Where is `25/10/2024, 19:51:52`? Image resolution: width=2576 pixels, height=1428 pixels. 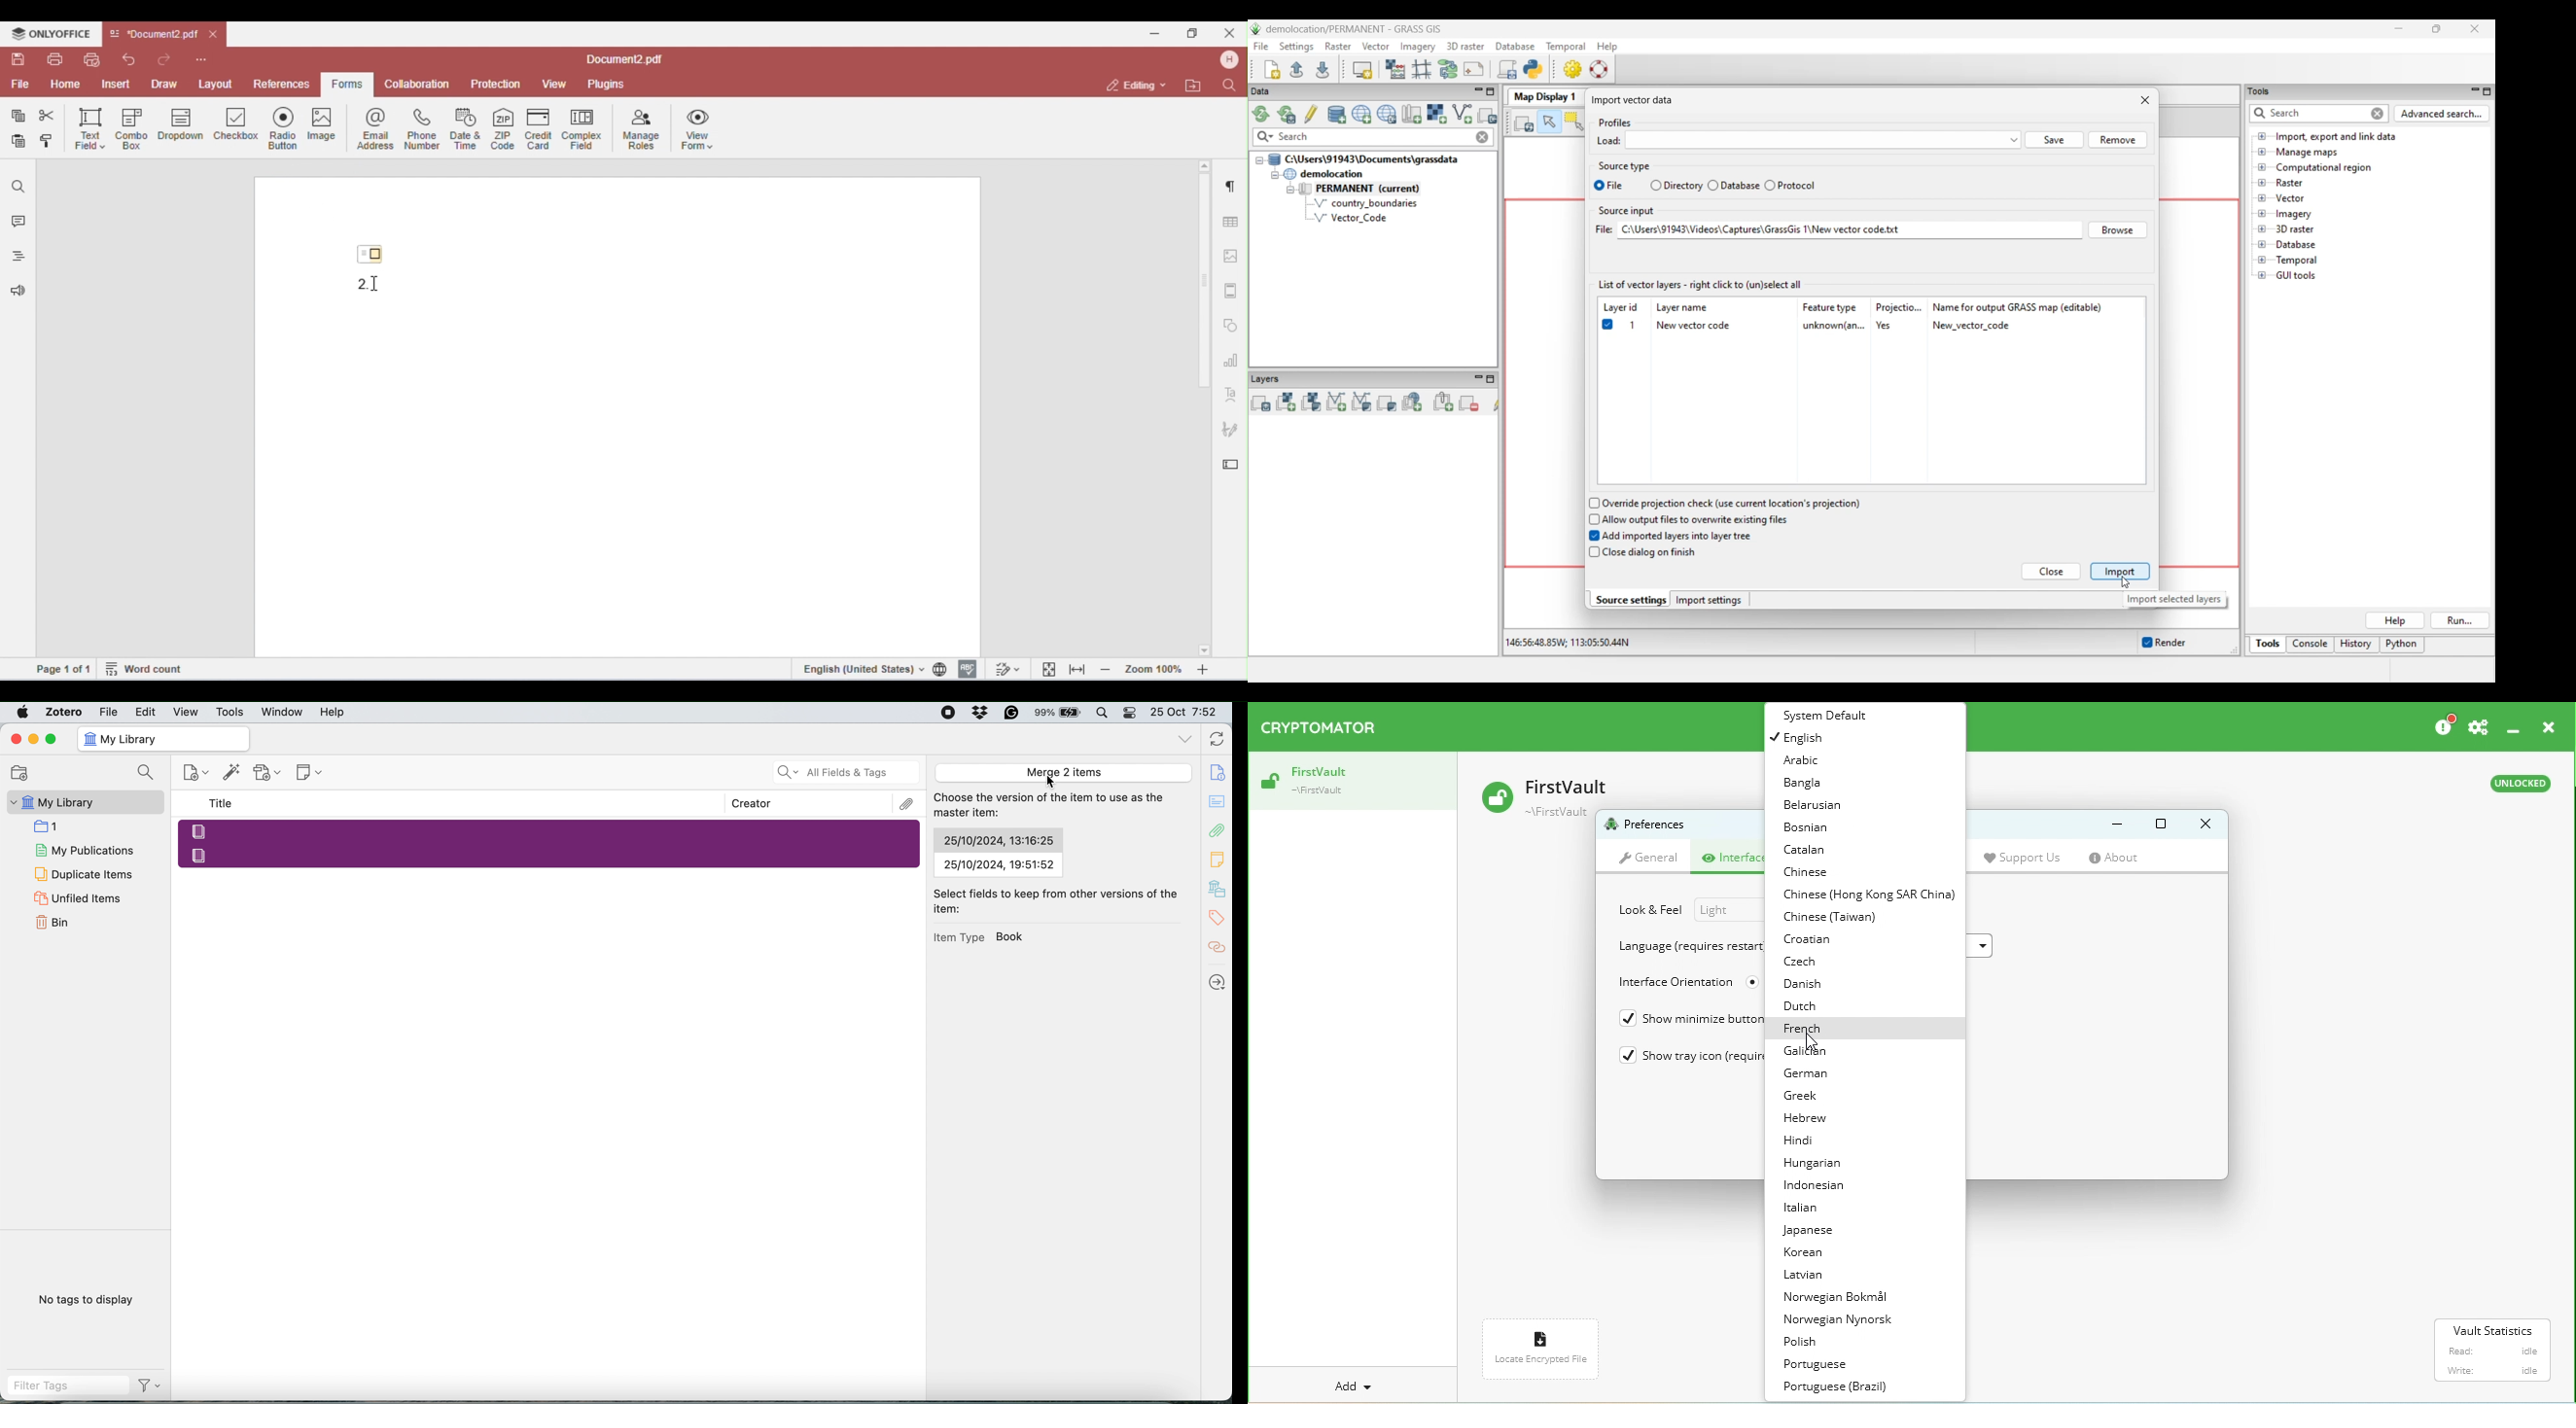
25/10/2024, 19:51:52 is located at coordinates (999, 865).